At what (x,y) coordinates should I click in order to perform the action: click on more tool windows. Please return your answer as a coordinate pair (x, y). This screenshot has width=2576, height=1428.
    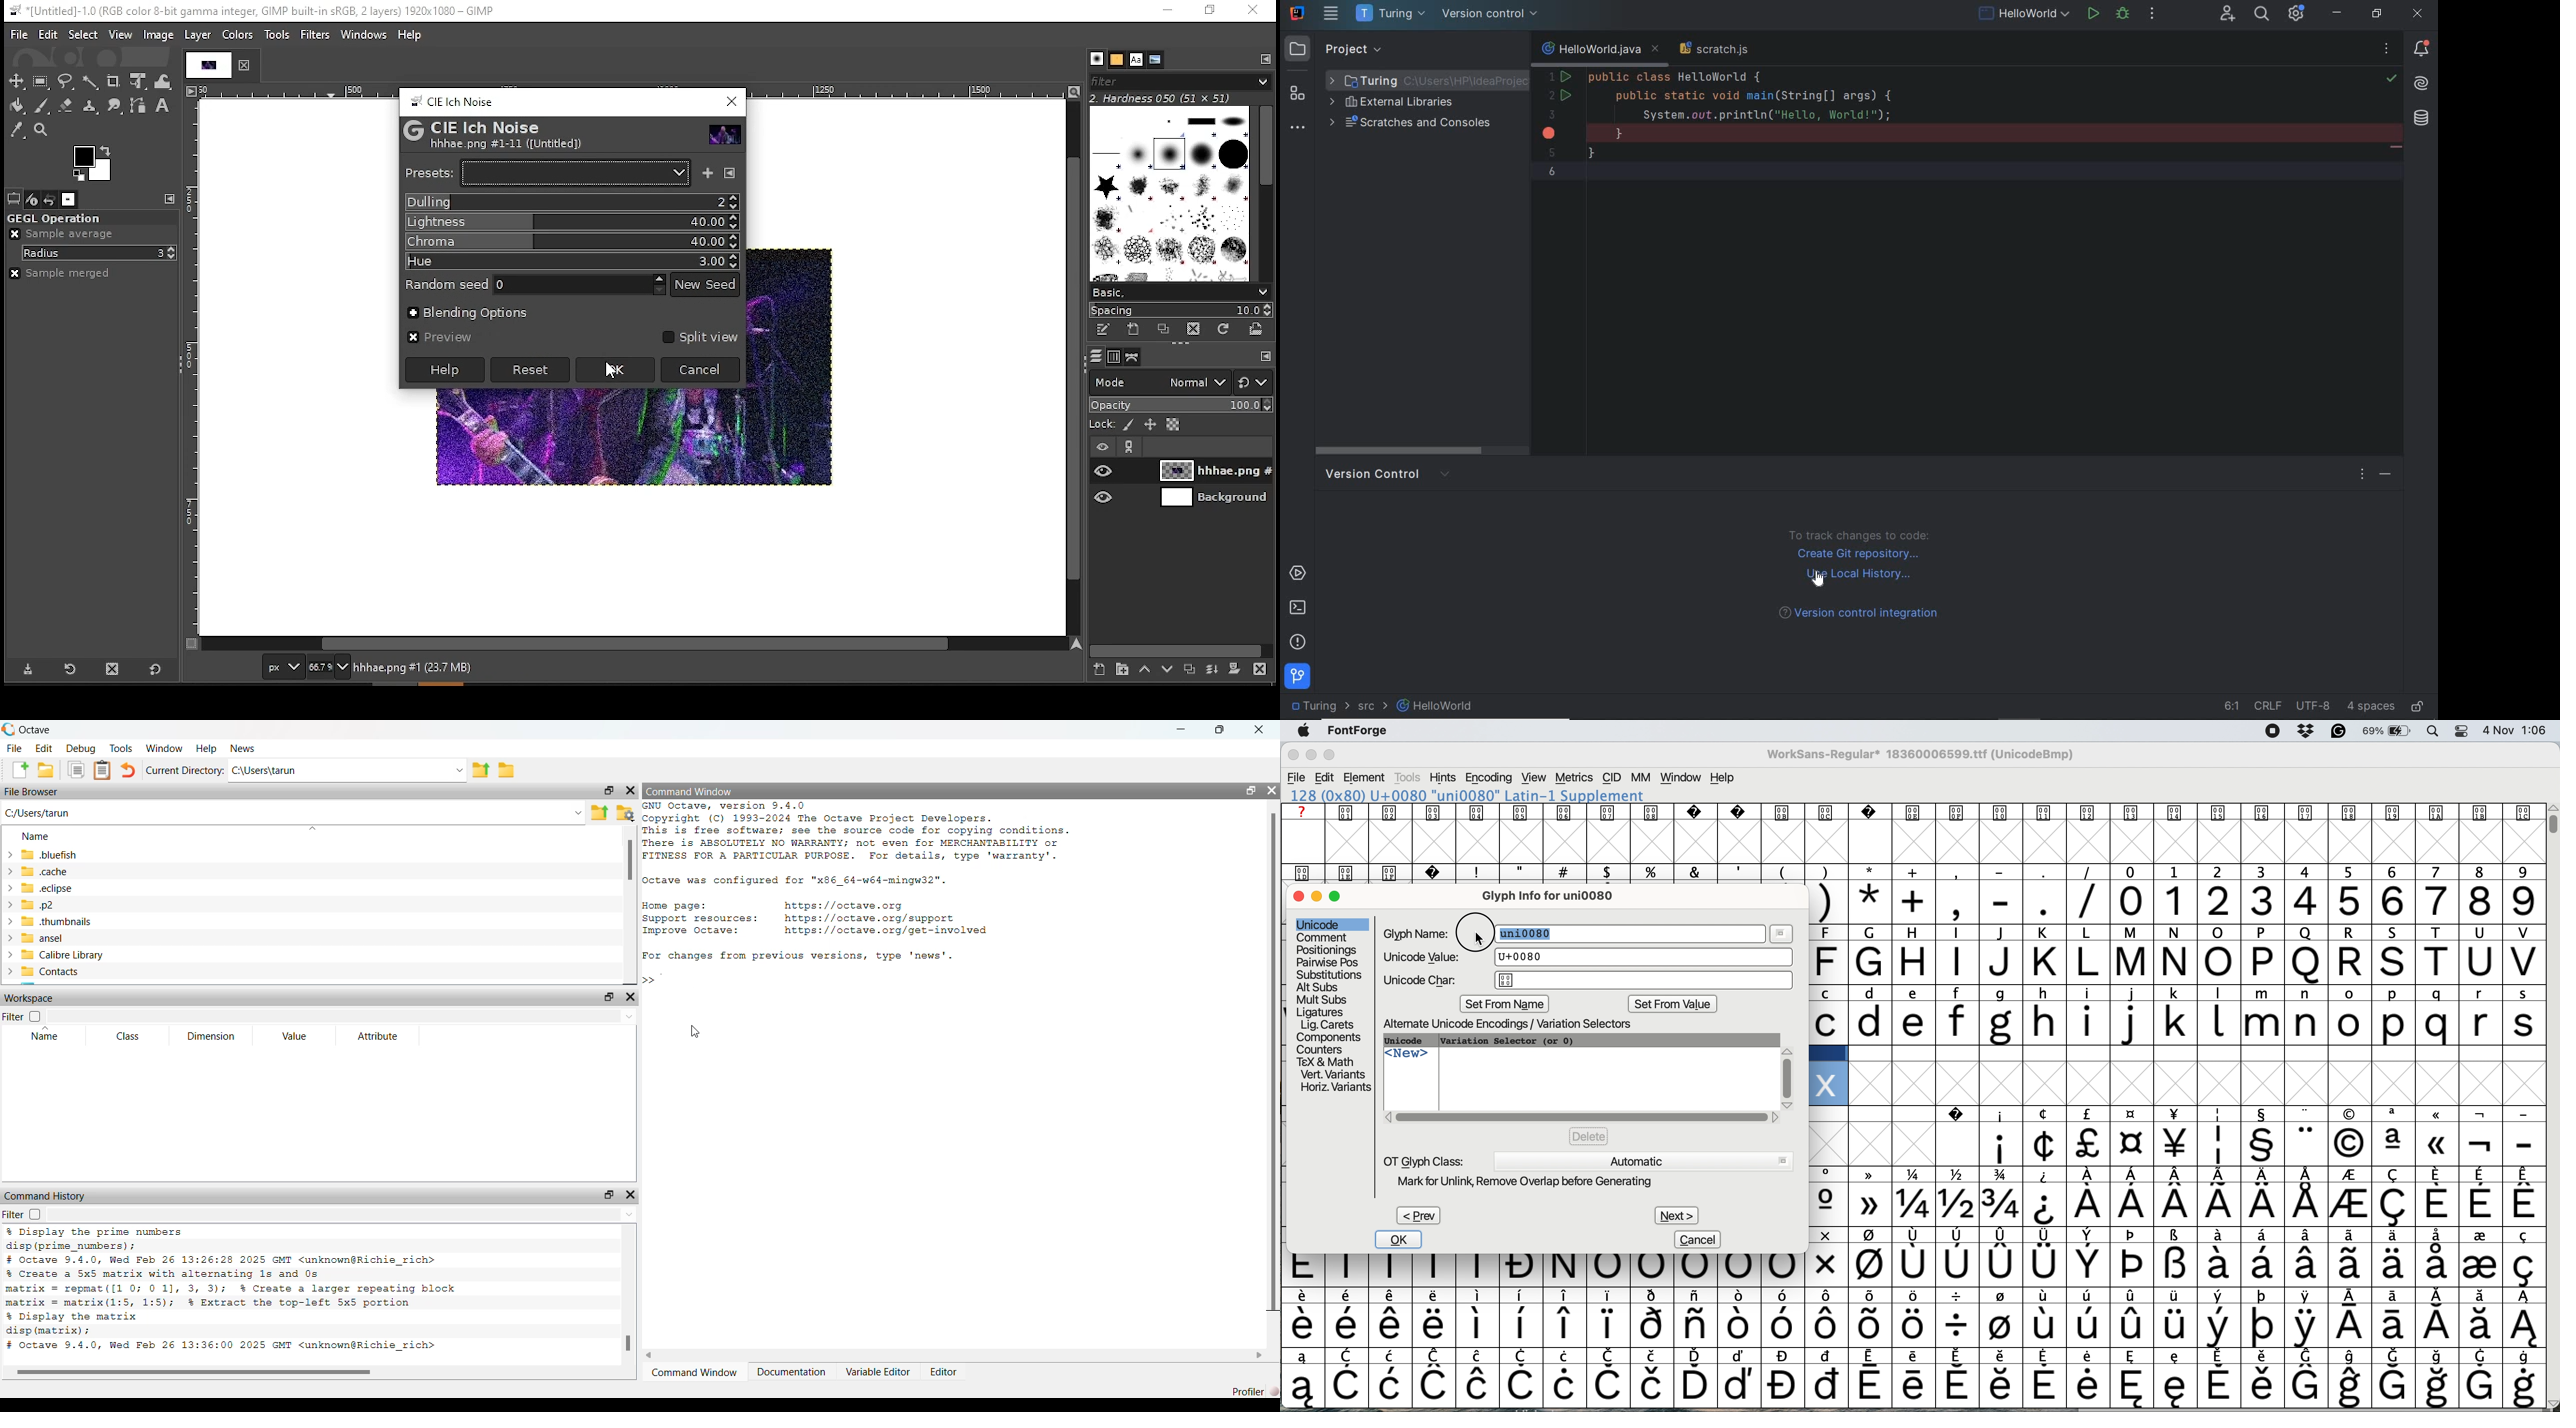
    Looking at the image, I should click on (1299, 128).